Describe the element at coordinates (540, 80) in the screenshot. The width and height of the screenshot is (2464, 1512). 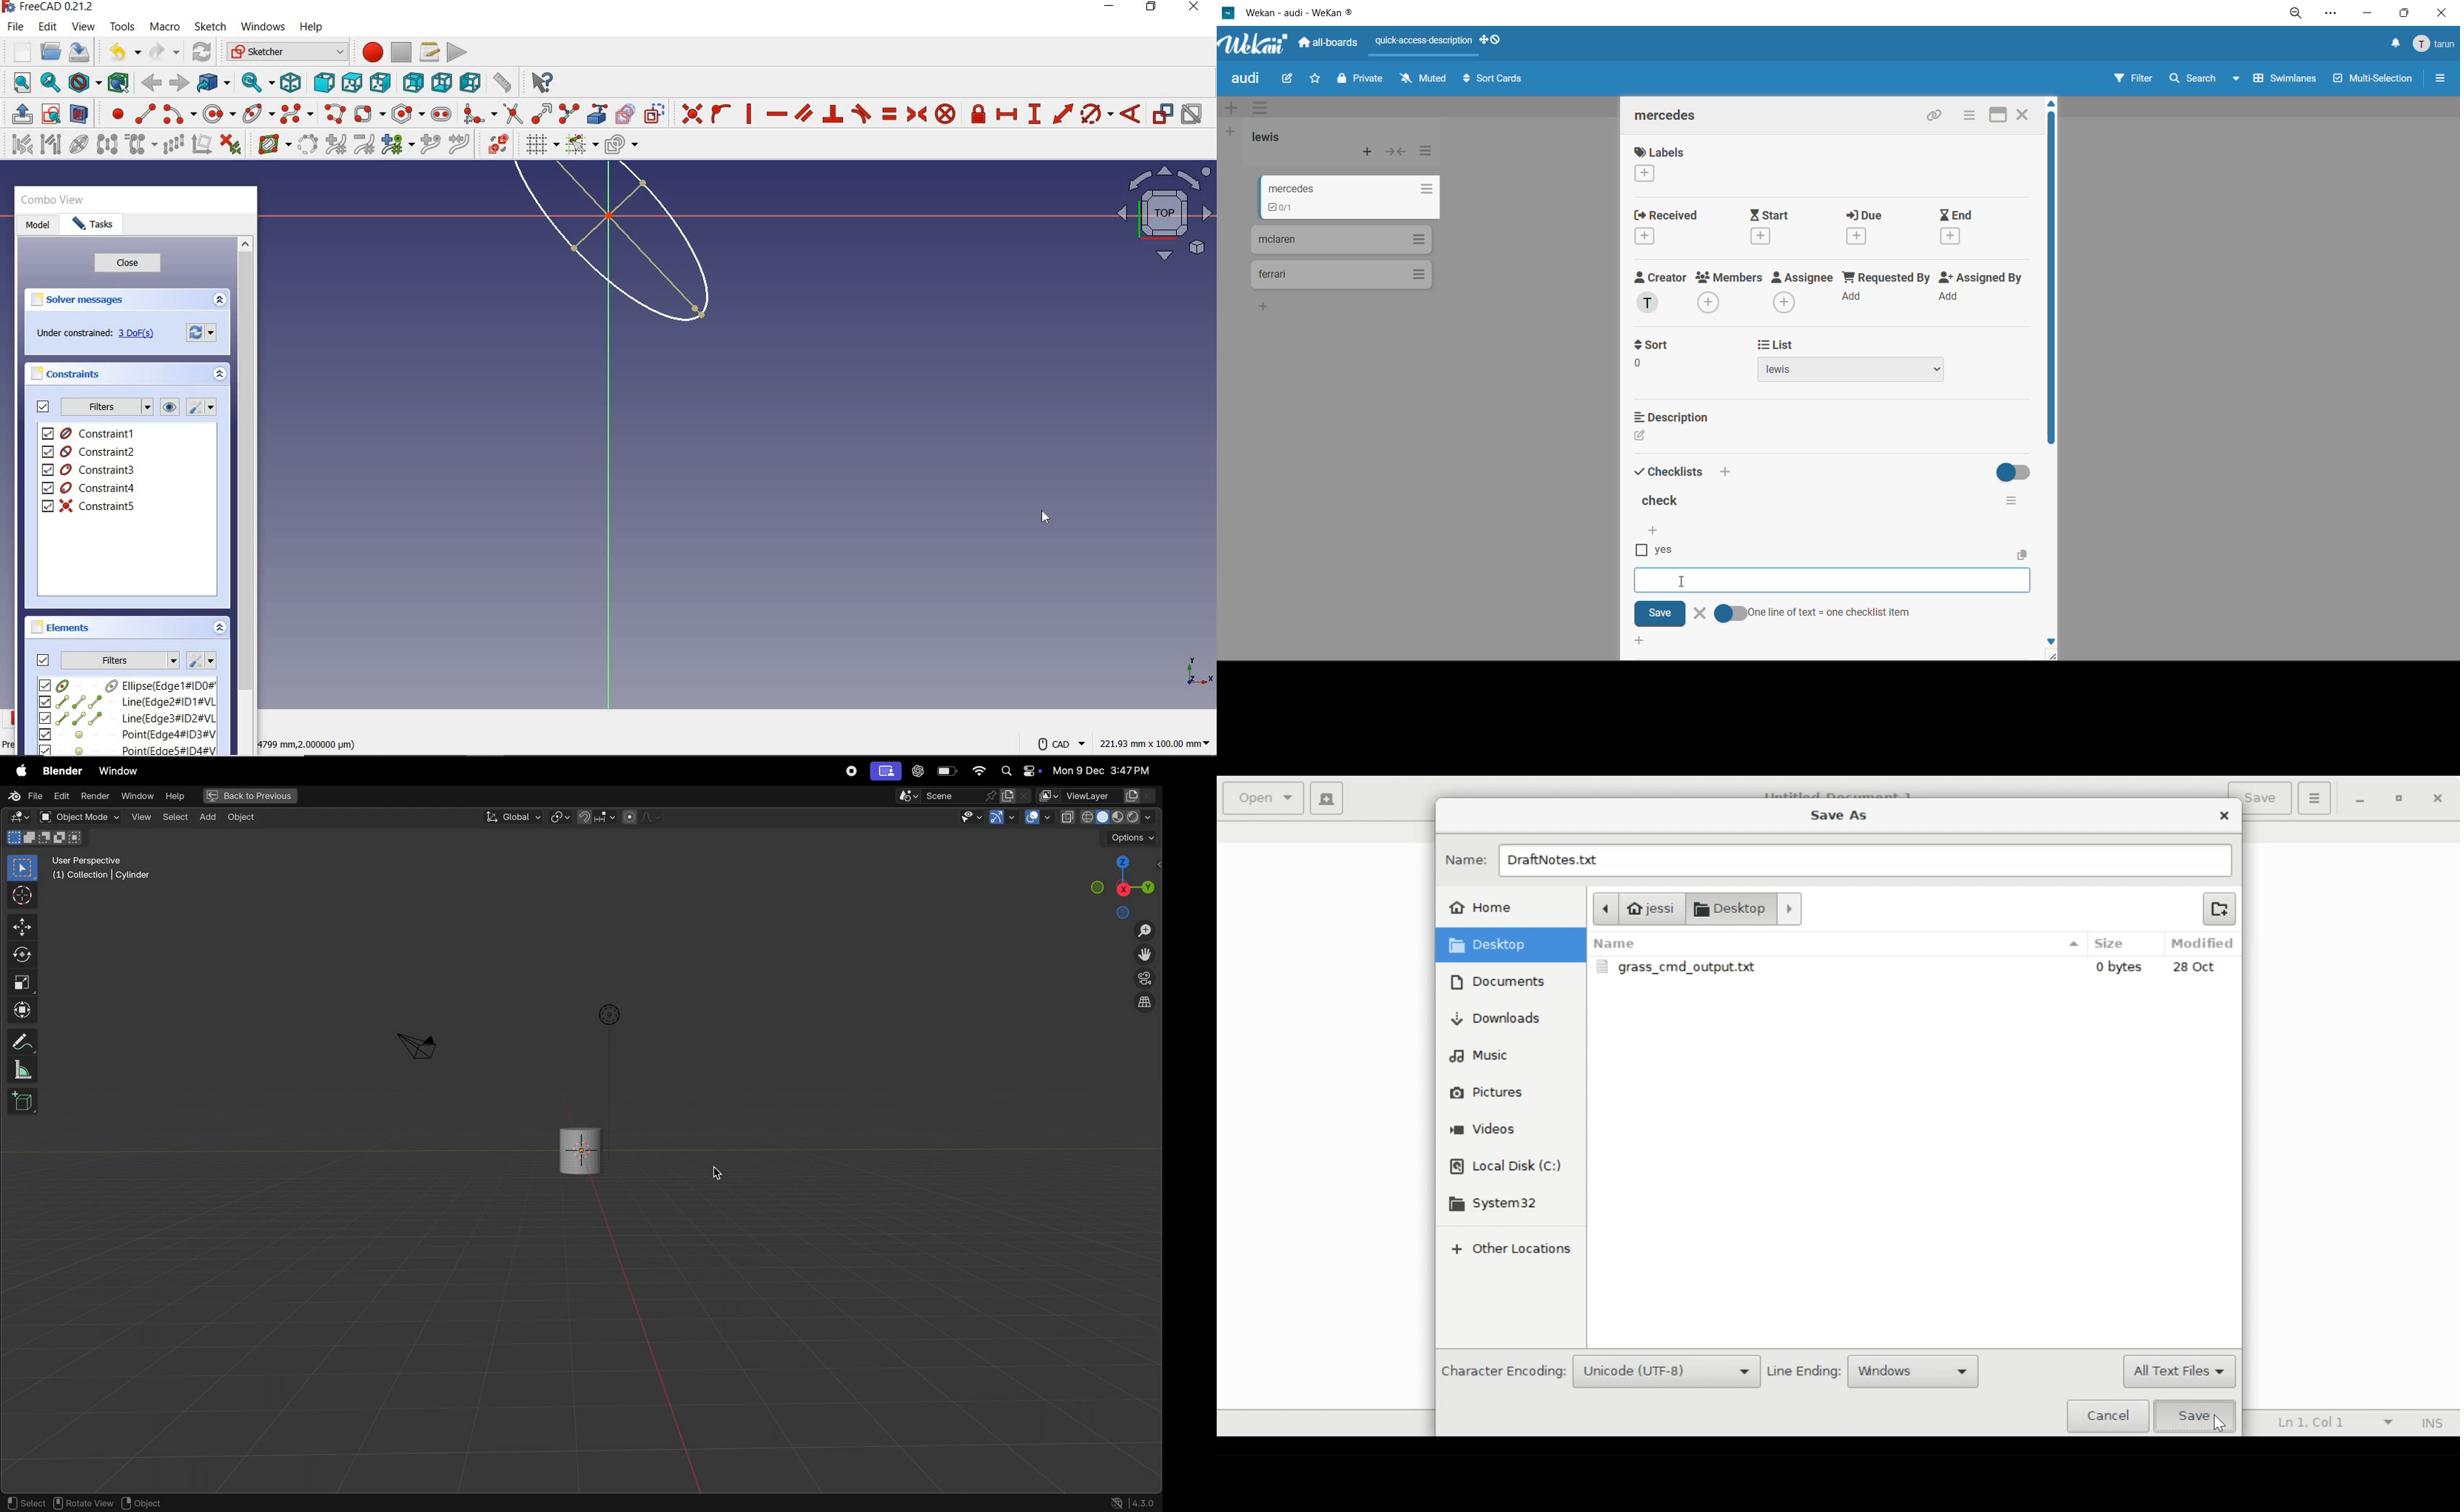
I see `what's this?` at that location.